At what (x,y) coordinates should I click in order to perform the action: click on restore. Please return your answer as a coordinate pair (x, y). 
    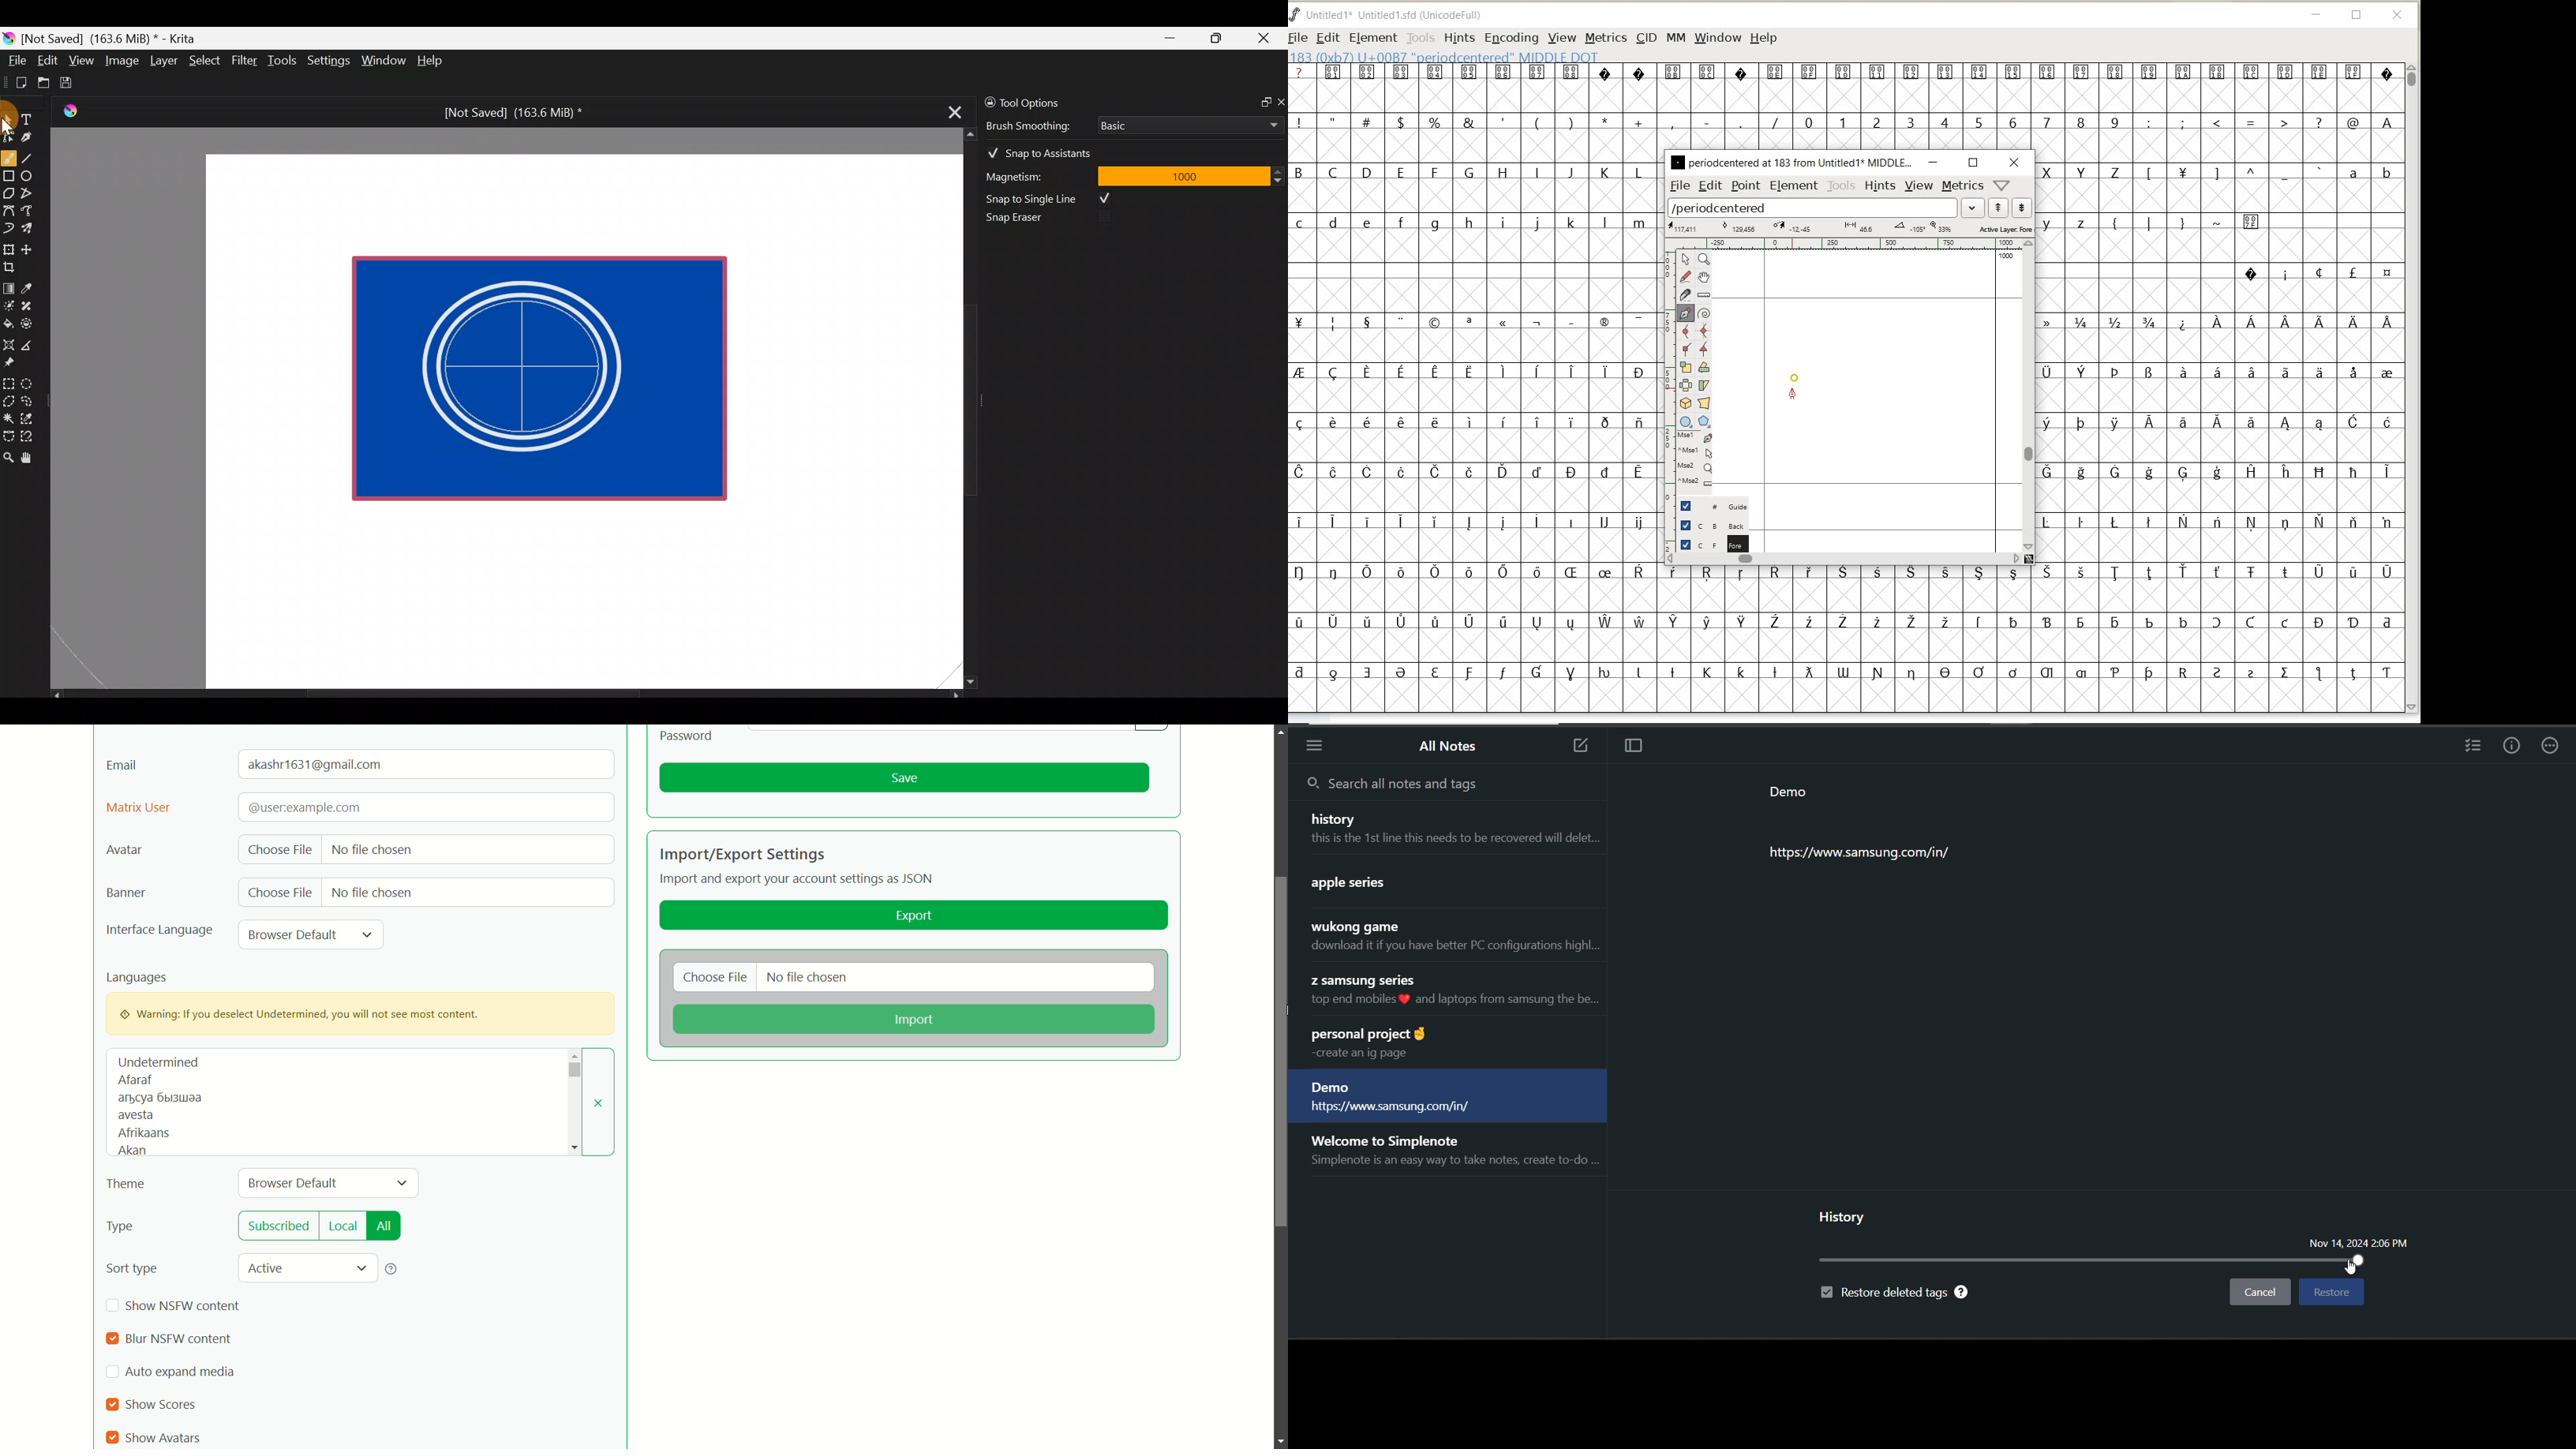
    Looking at the image, I should click on (2330, 1292).